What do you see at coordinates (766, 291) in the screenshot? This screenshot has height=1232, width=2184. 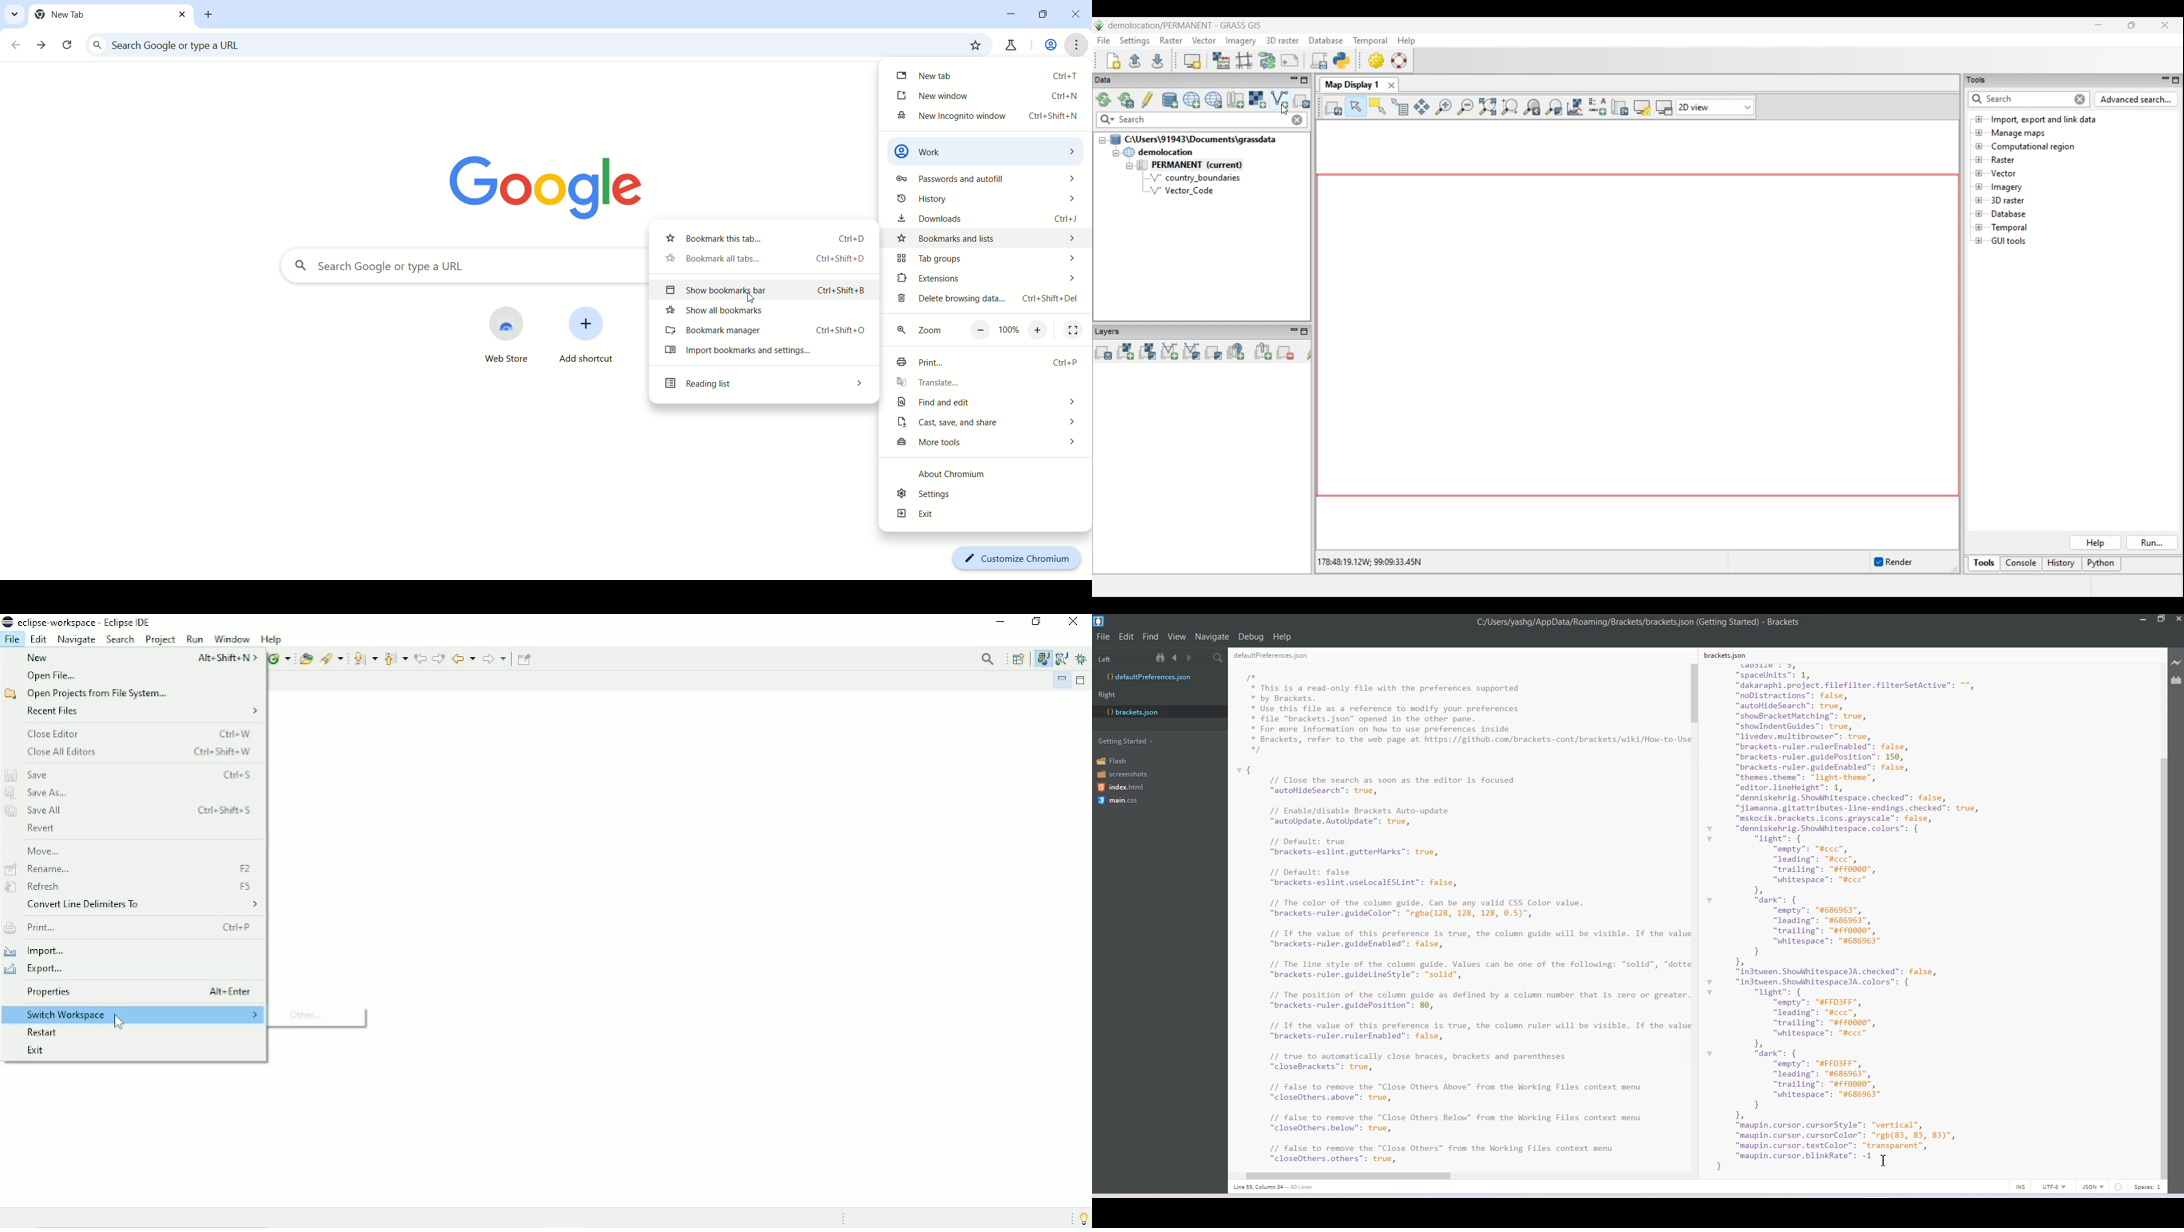 I see `show bookmark bar` at bounding box center [766, 291].